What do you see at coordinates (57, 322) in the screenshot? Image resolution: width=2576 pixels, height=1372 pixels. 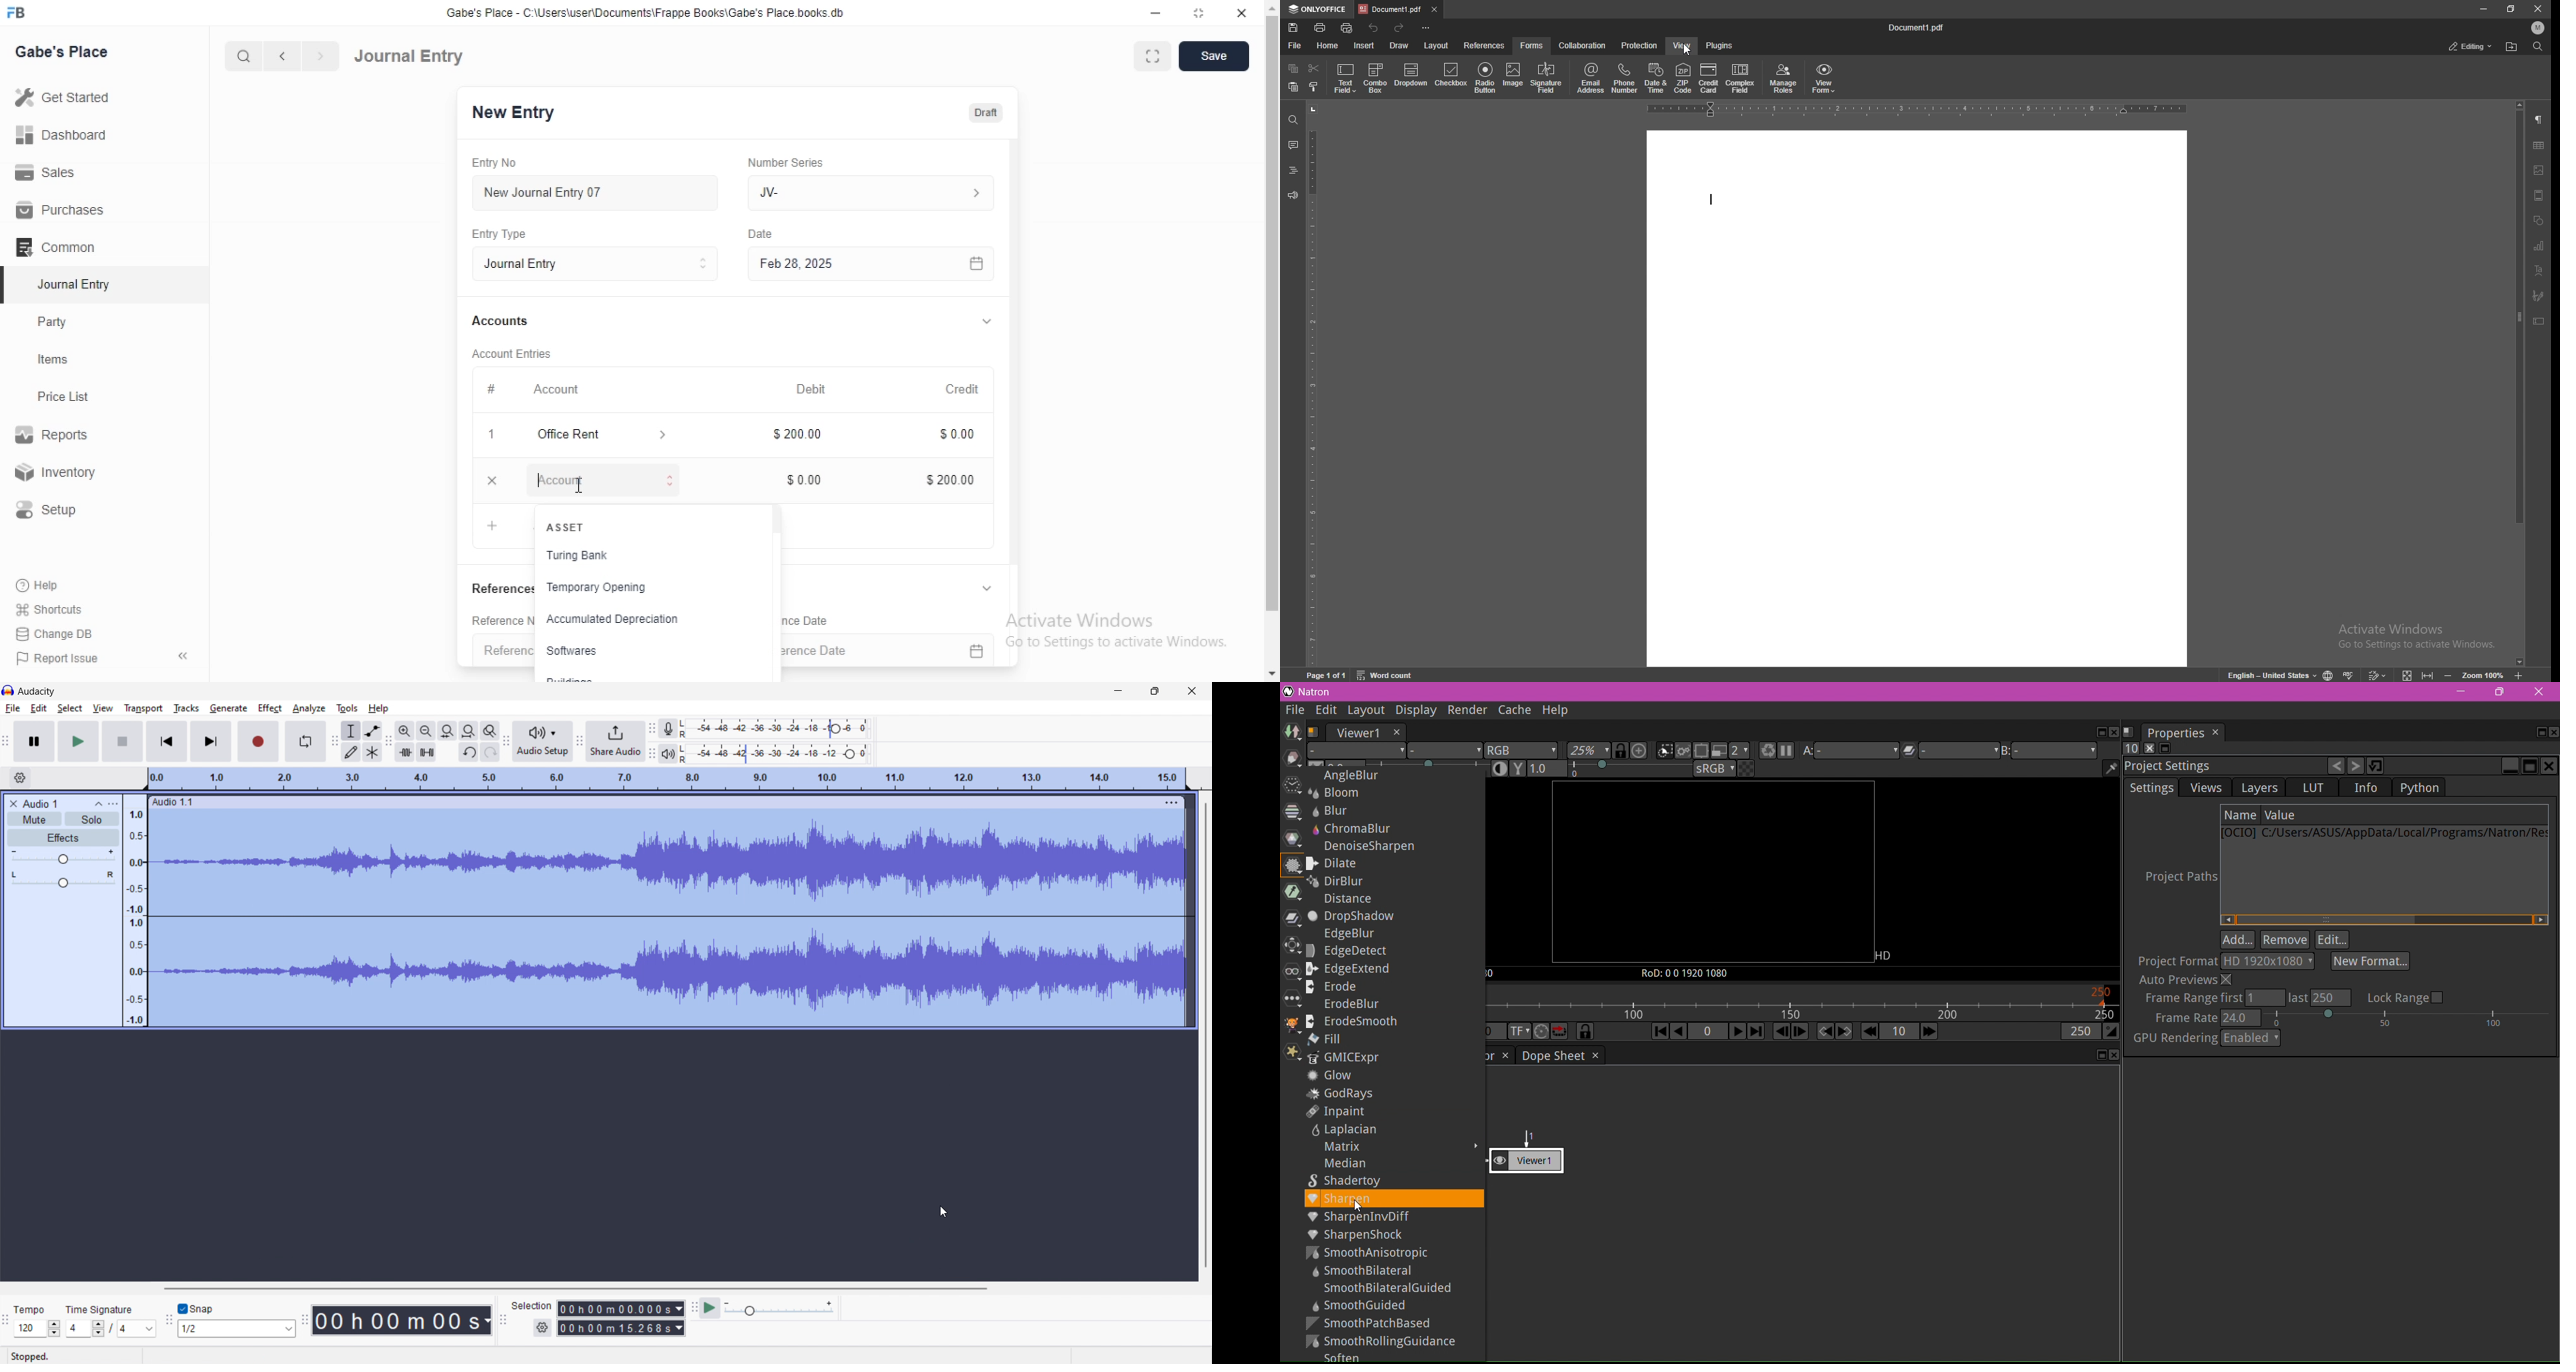 I see `Party` at bounding box center [57, 322].